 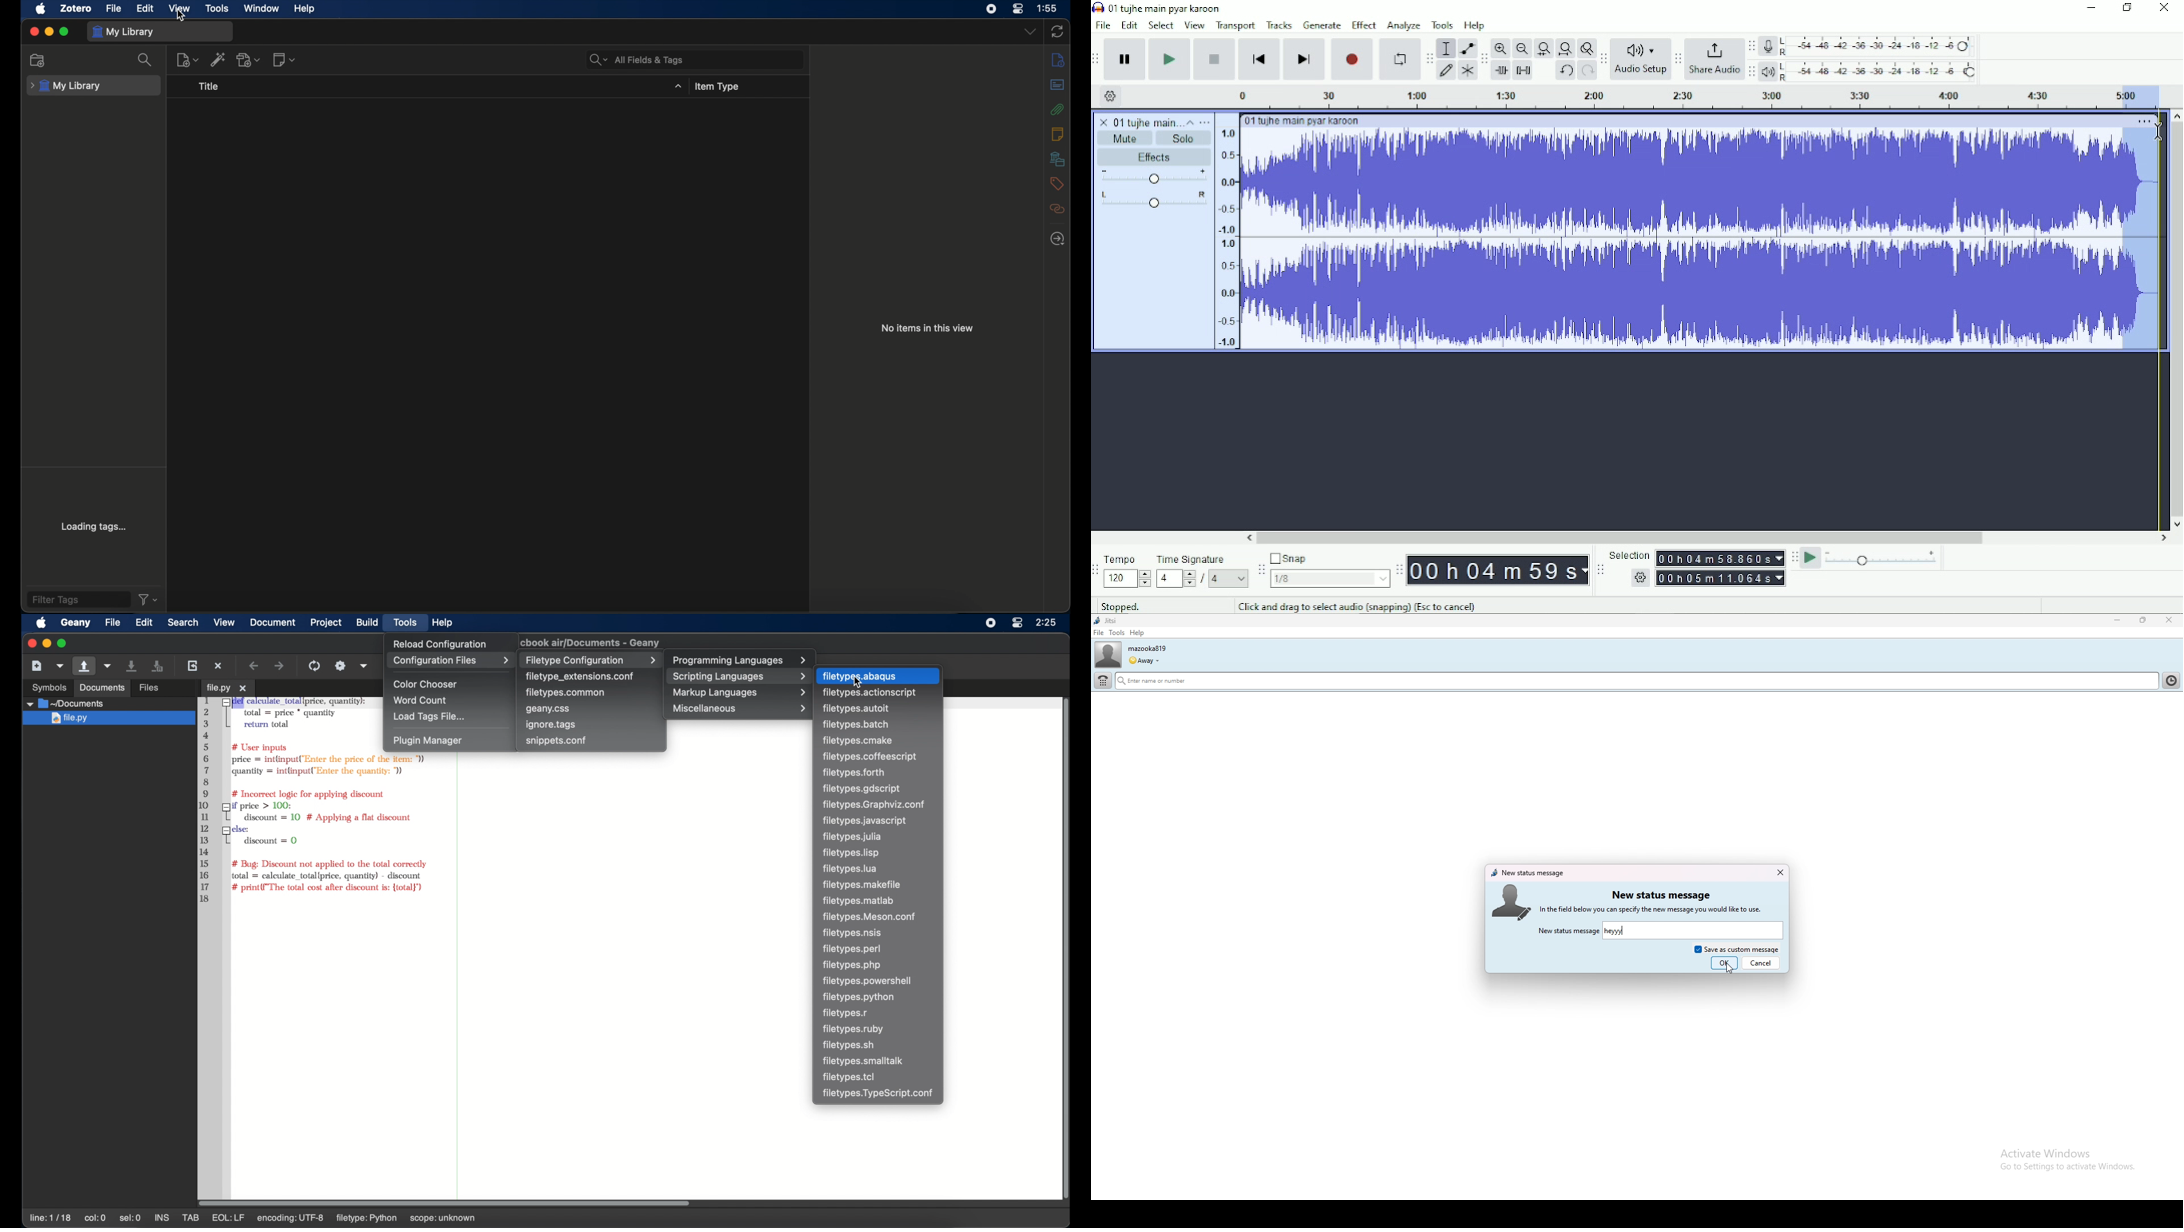 What do you see at coordinates (1111, 95) in the screenshot?
I see `Timeline options` at bounding box center [1111, 95].